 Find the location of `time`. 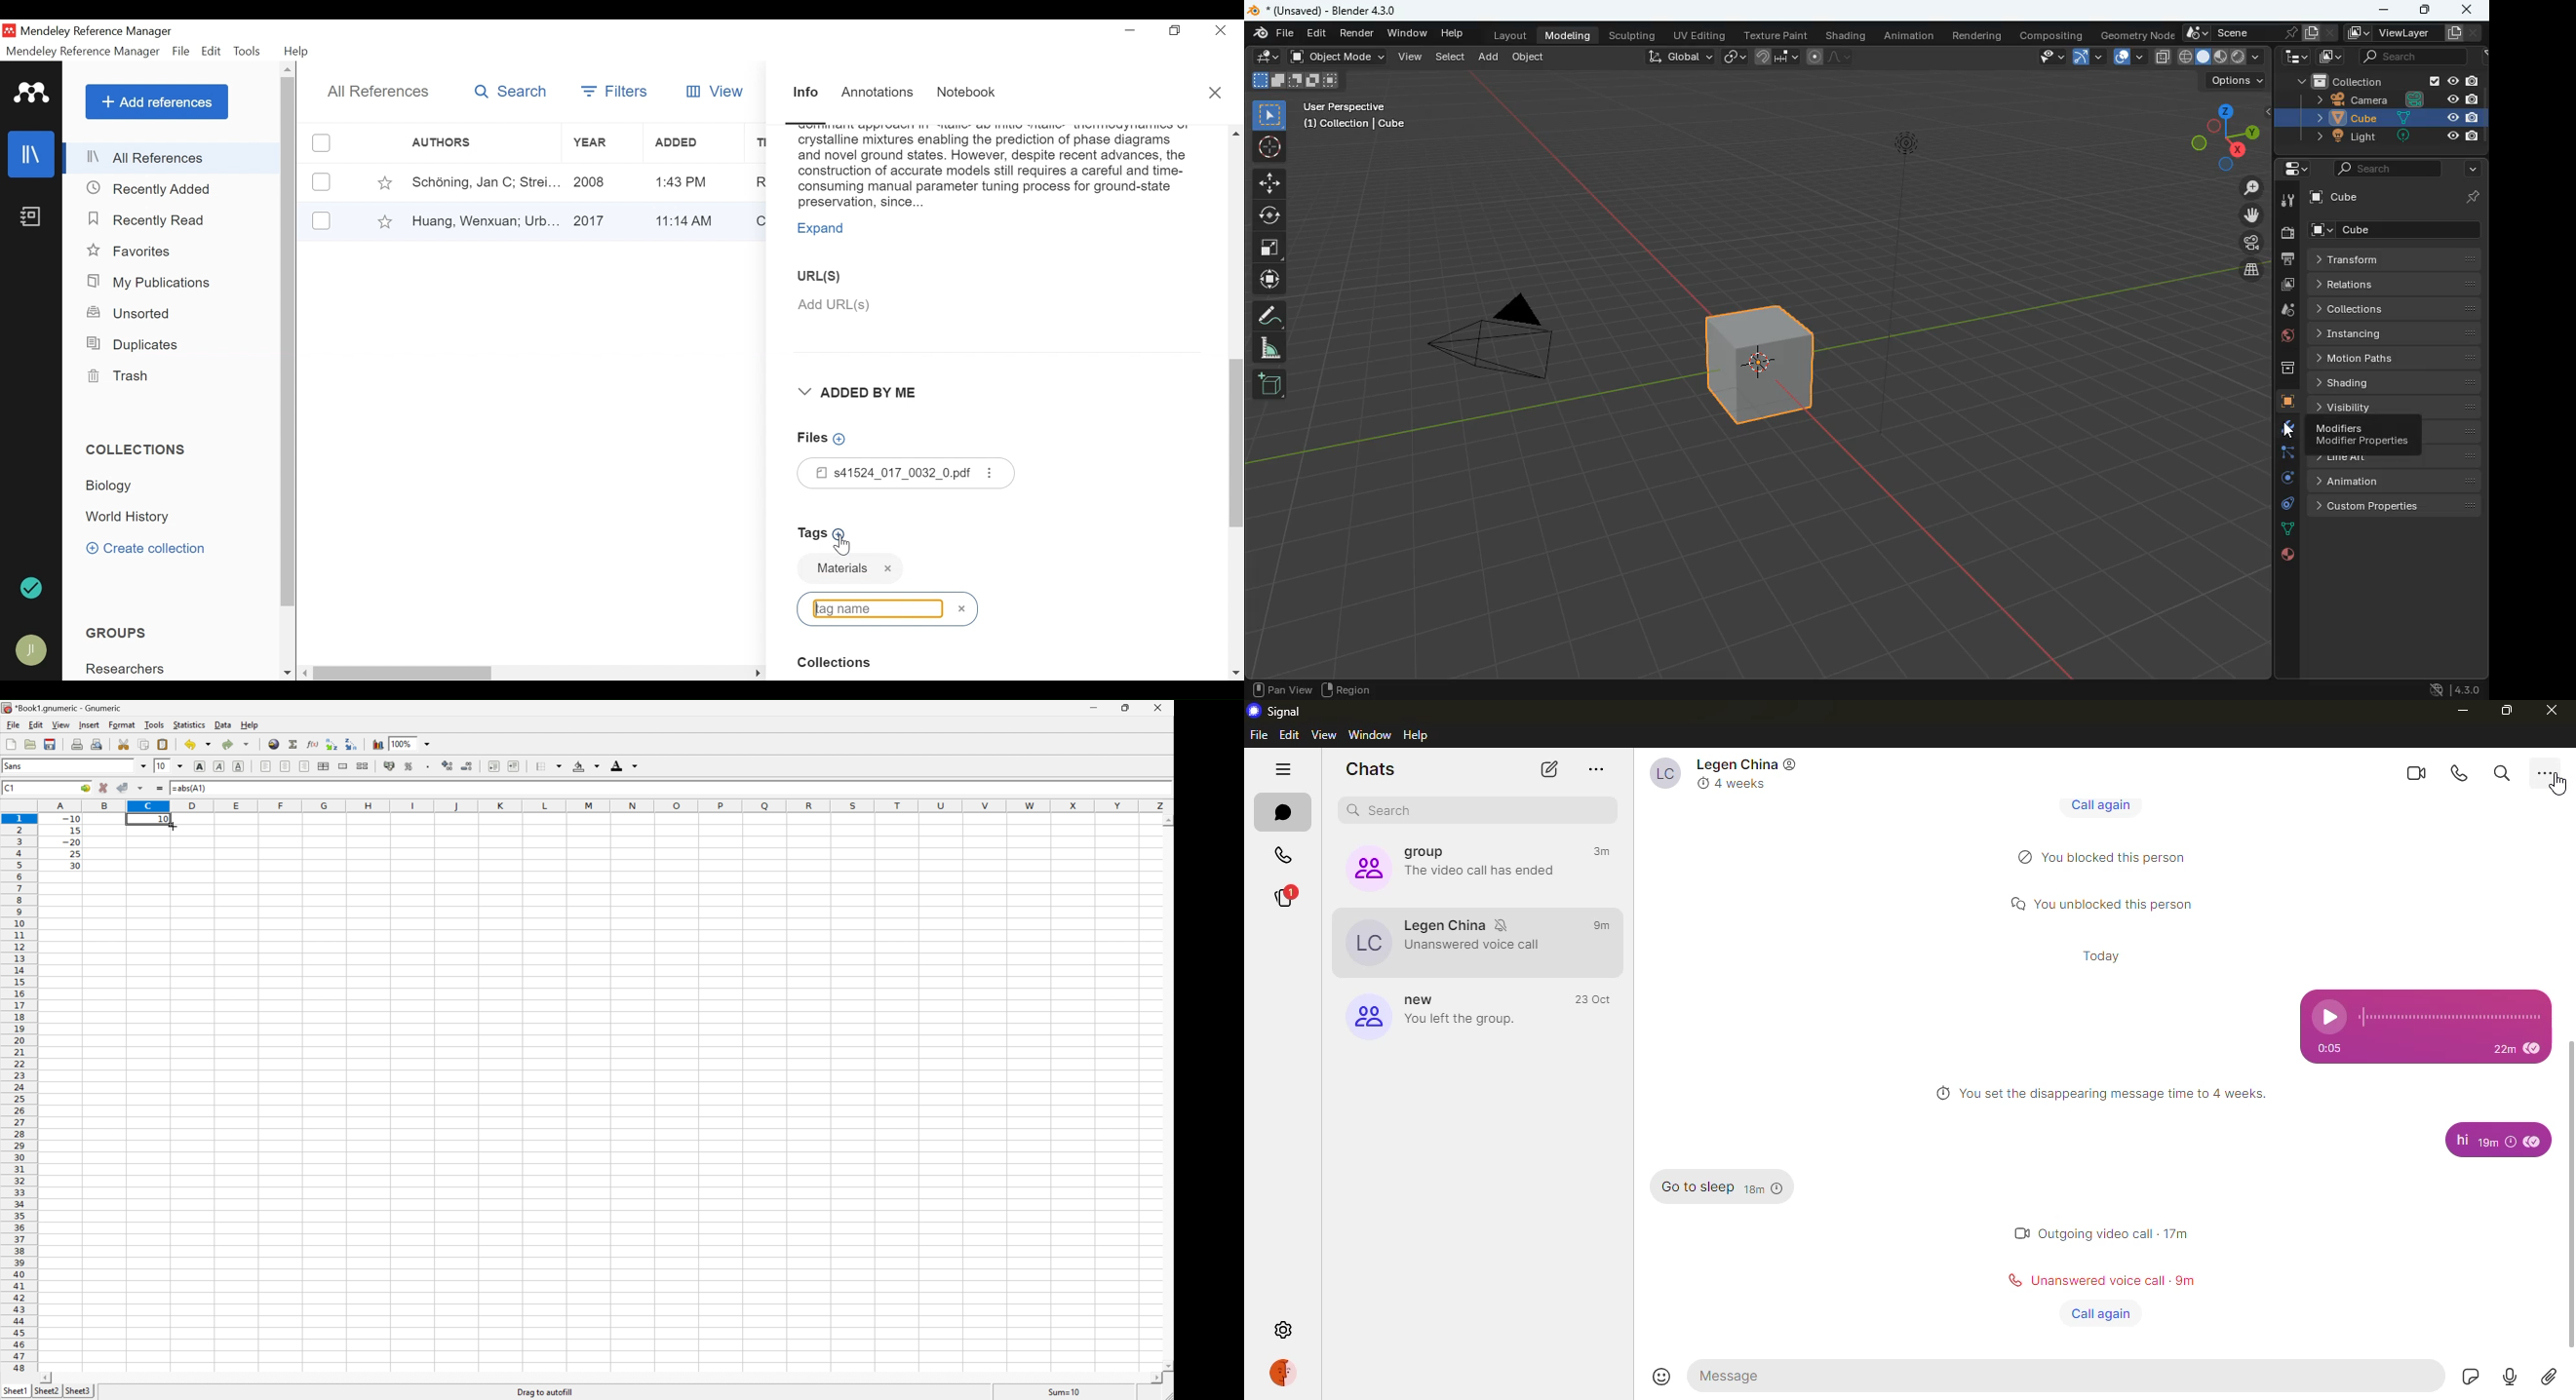

time is located at coordinates (1602, 849).